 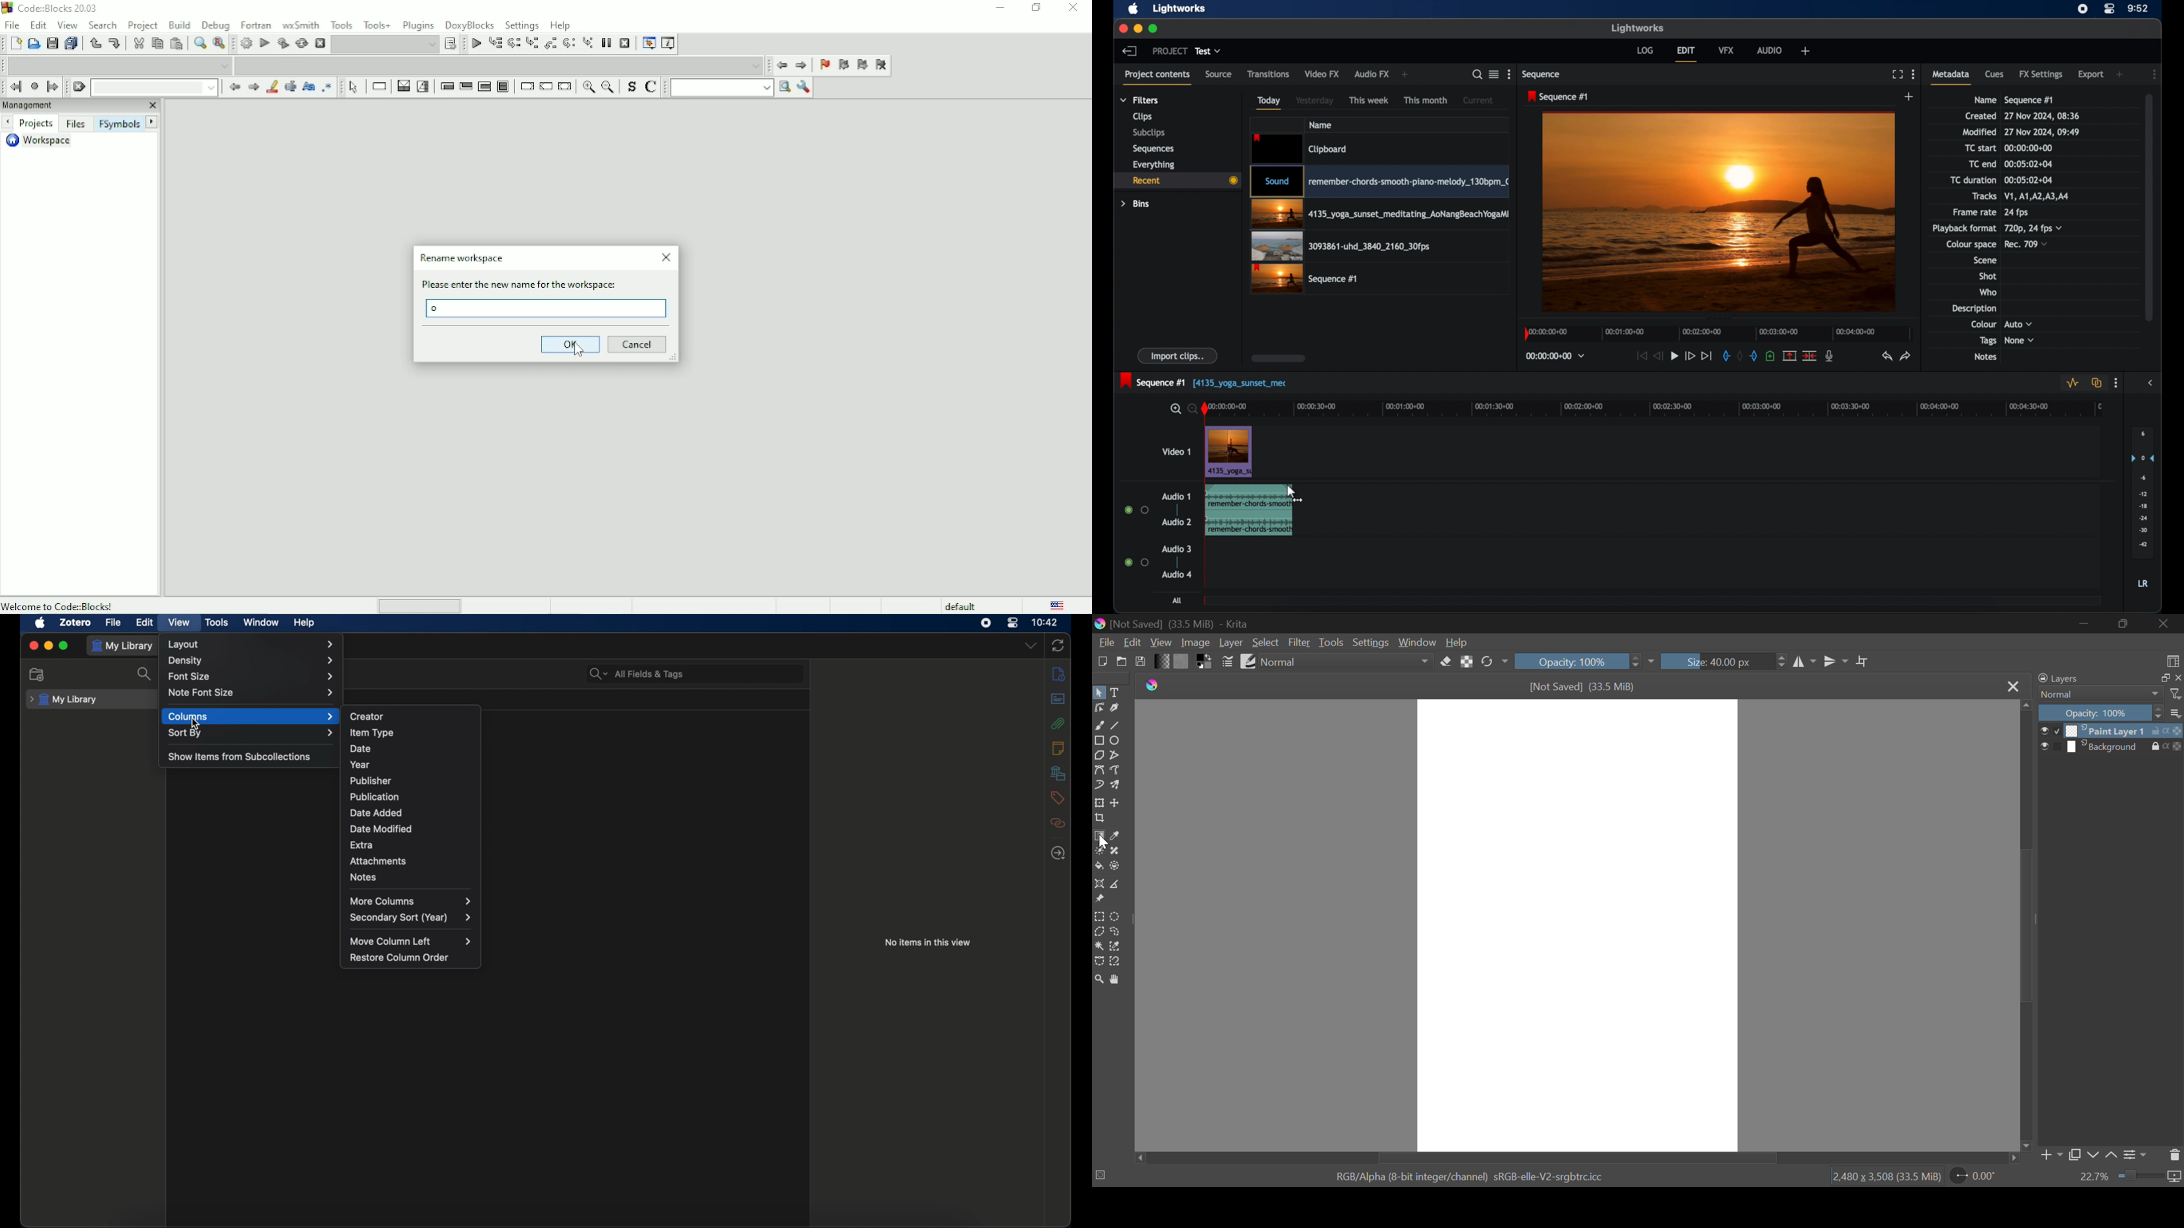 What do you see at coordinates (1104, 841) in the screenshot?
I see `cursor` at bounding box center [1104, 841].